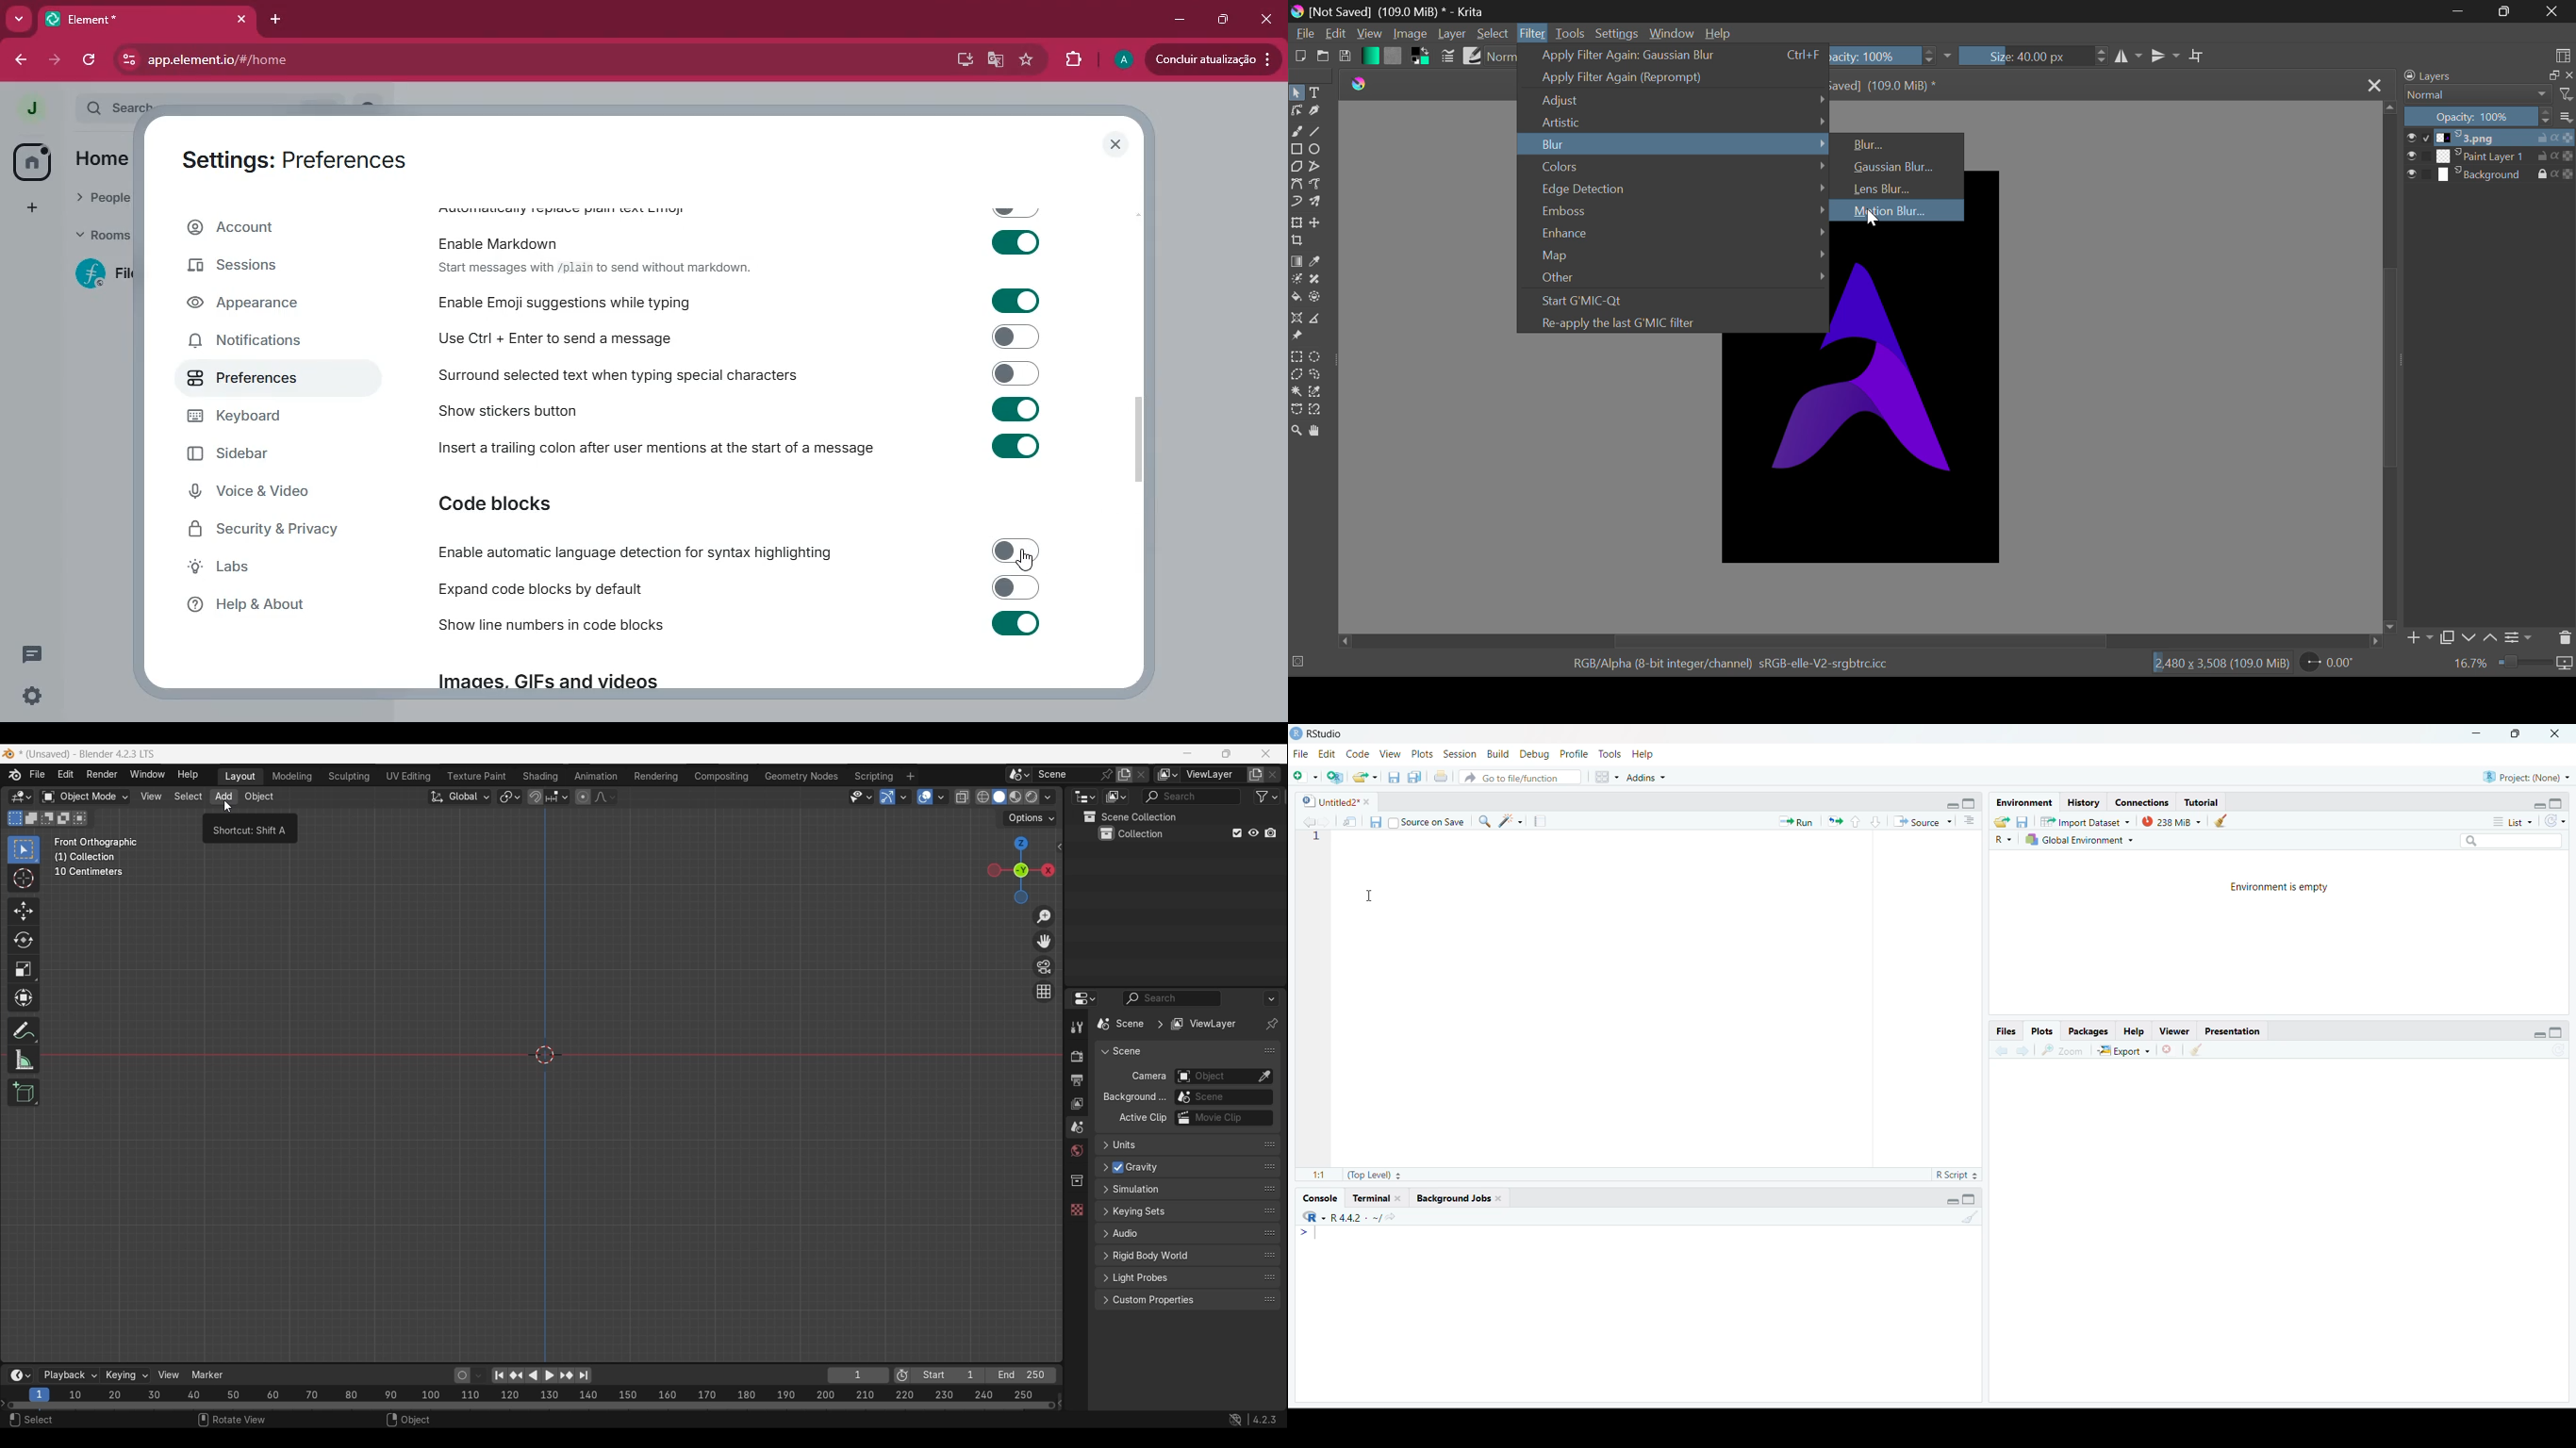 This screenshot has width=2576, height=1456. Describe the element at coordinates (2491, 117) in the screenshot. I see `Opacity 100%` at that location.